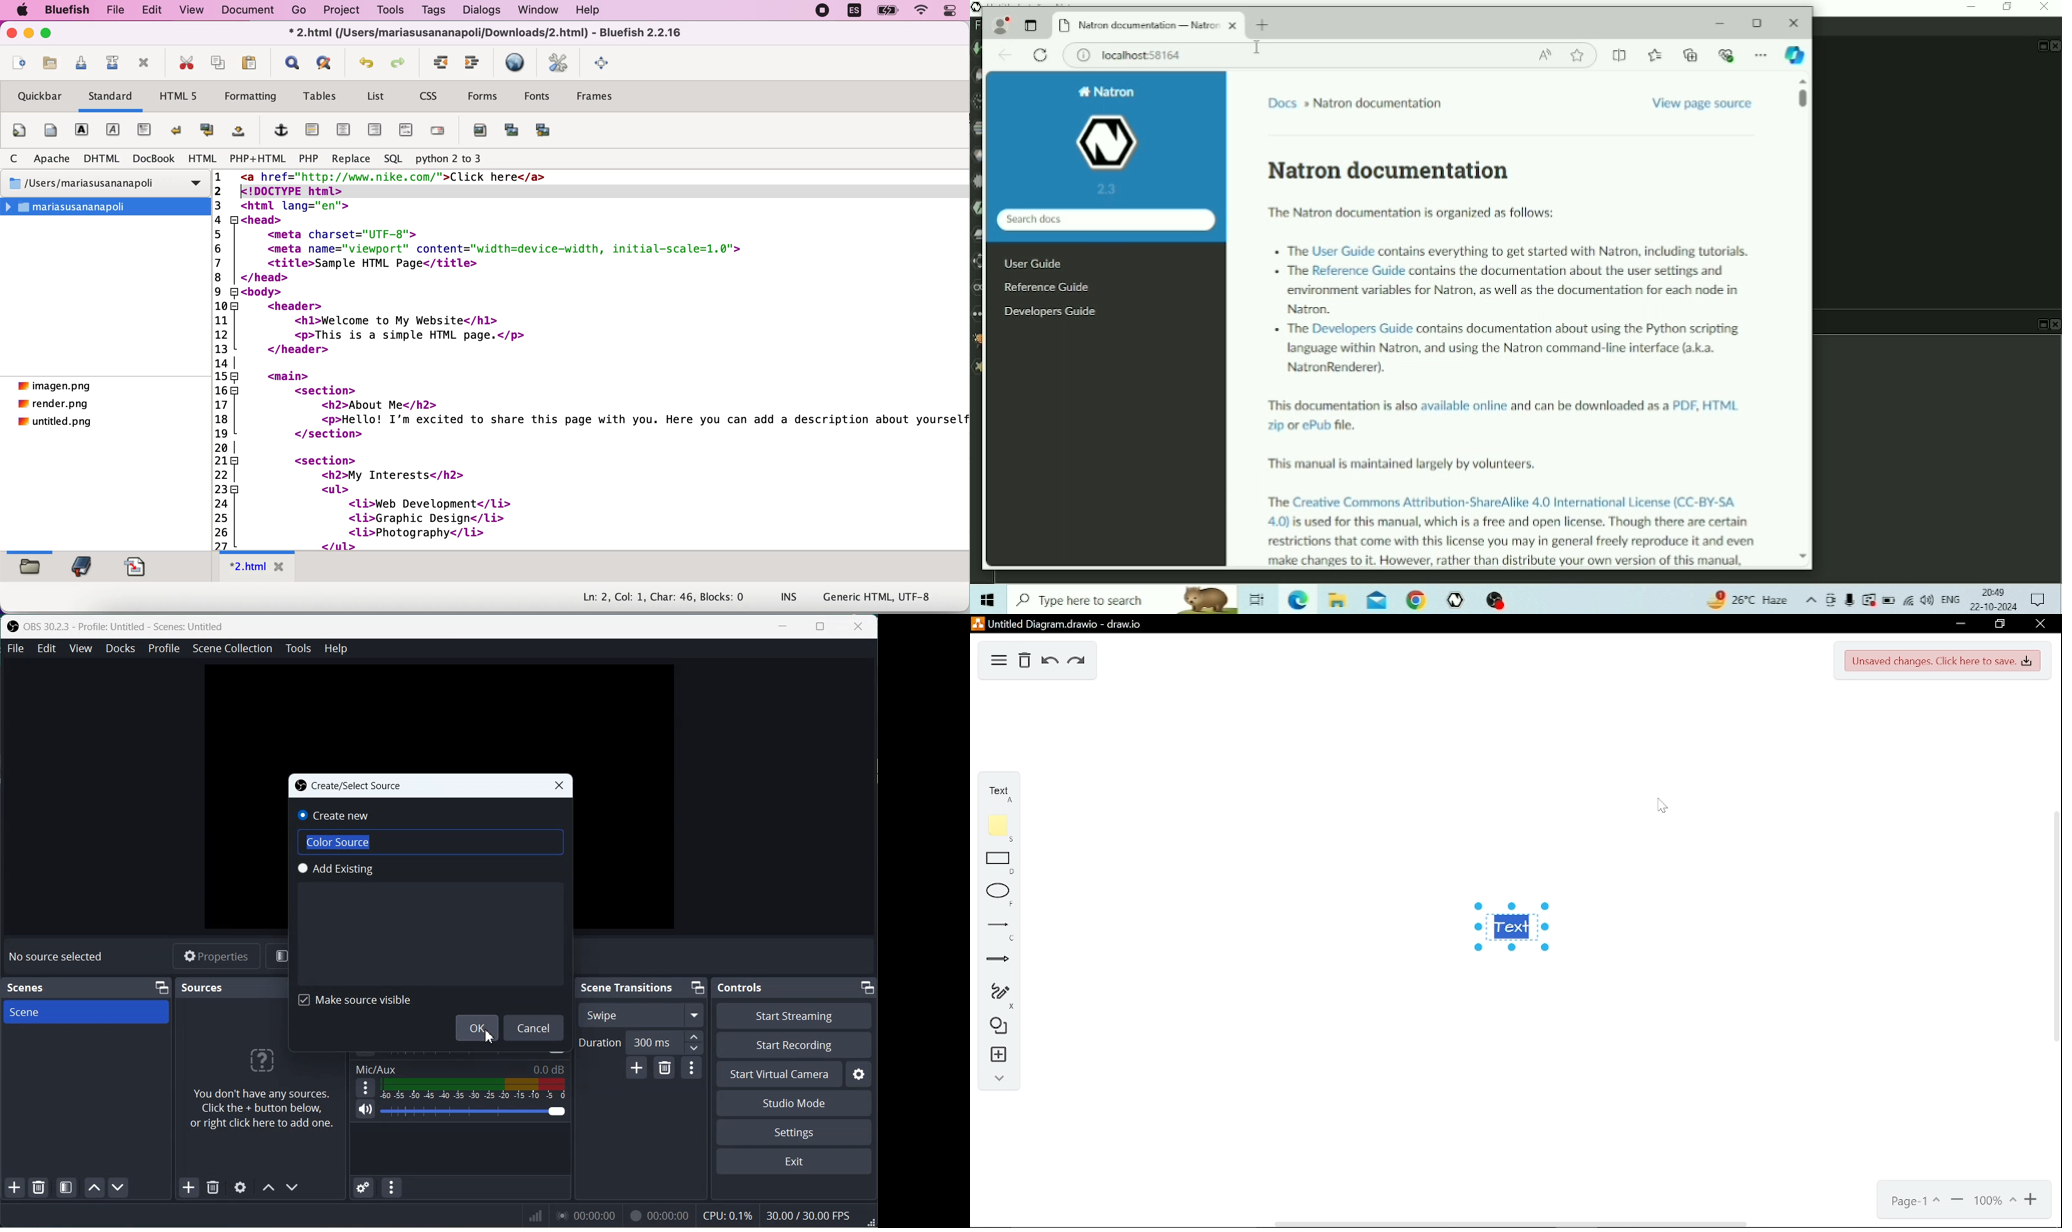  What do you see at coordinates (995, 788) in the screenshot?
I see `Text` at bounding box center [995, 788].